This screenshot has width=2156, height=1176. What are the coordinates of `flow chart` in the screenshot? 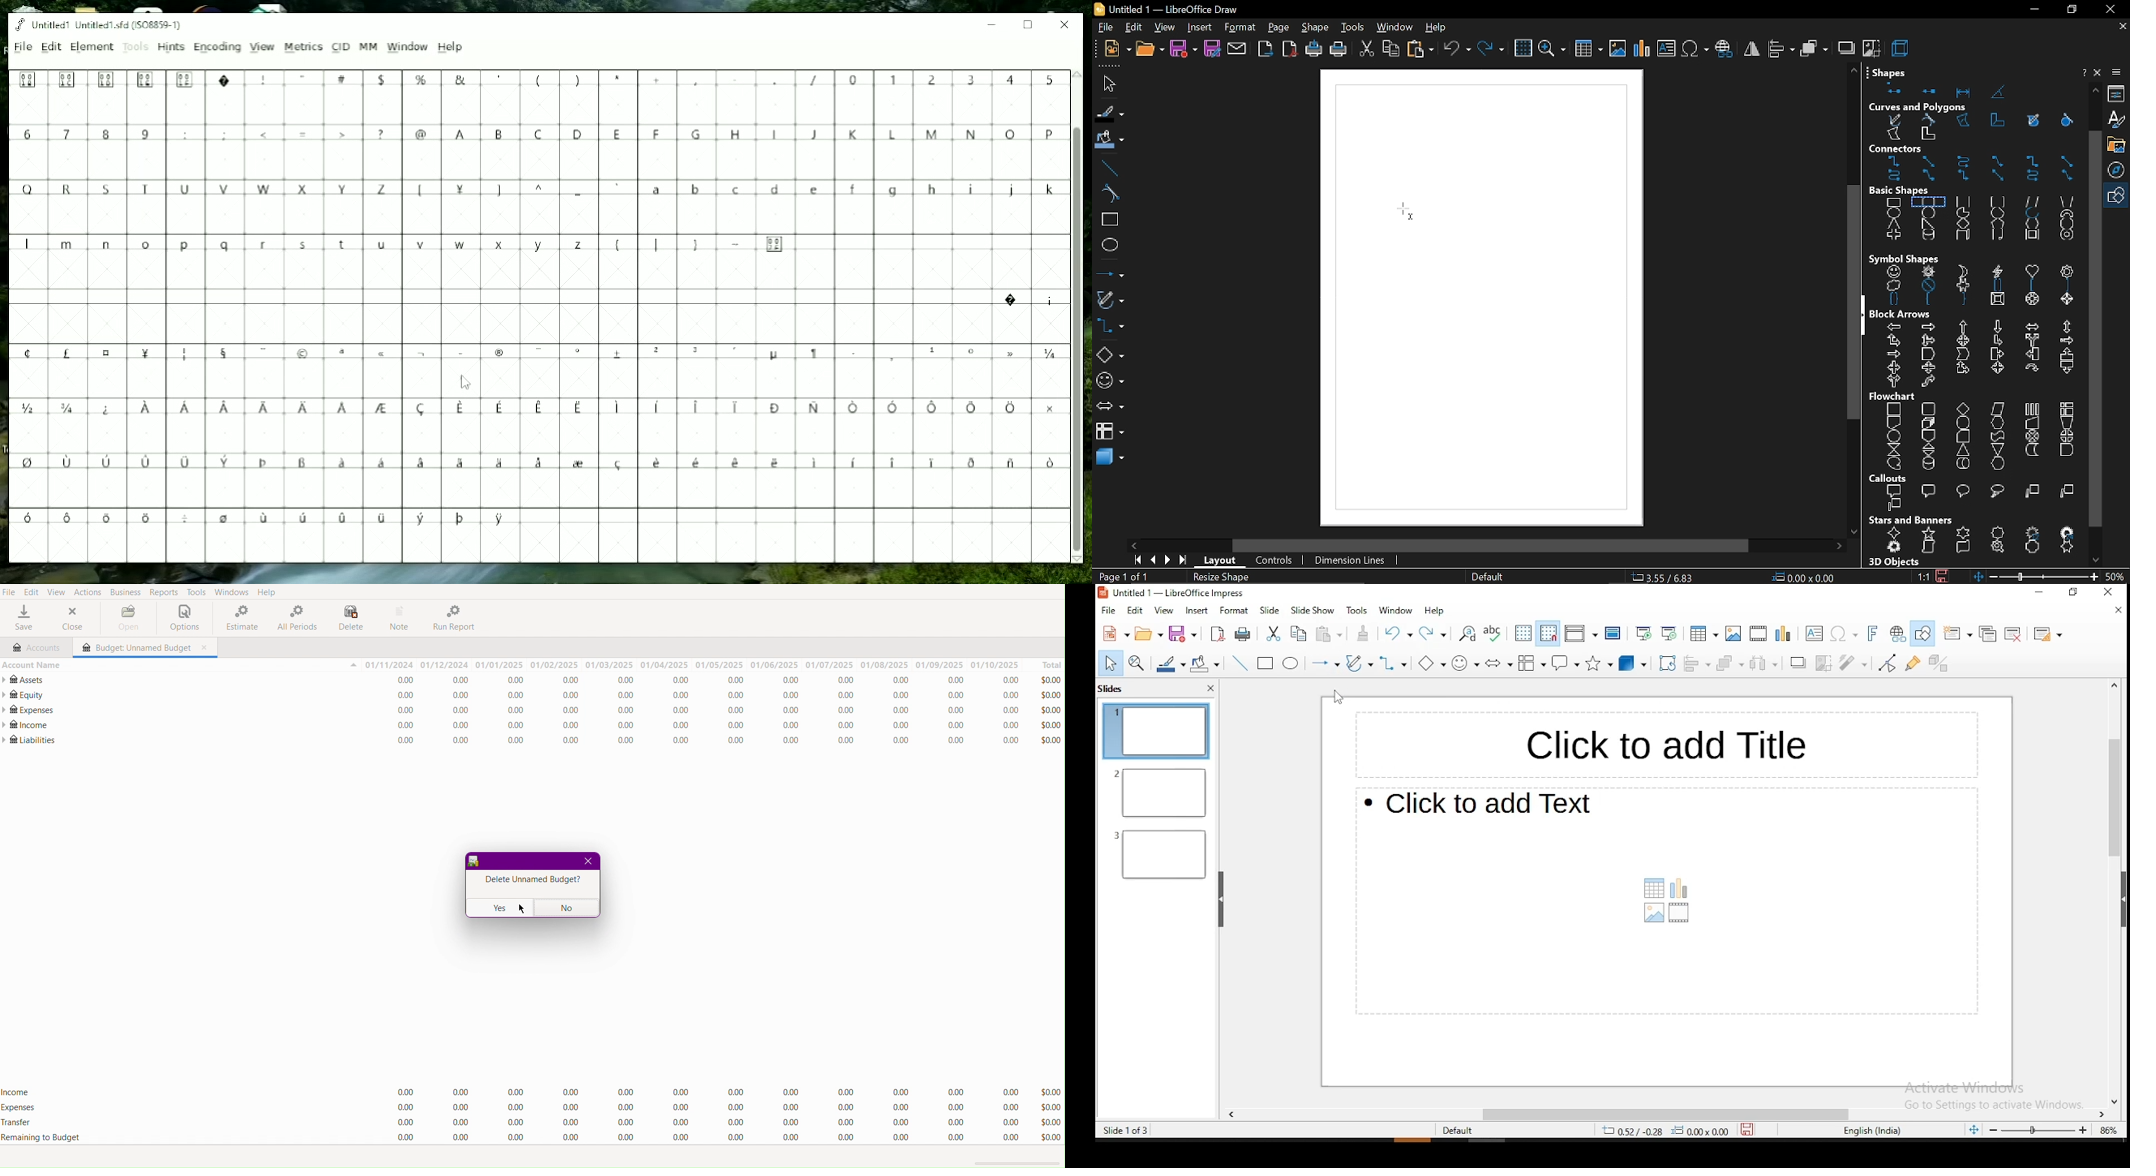 It's located at (1895, 397).